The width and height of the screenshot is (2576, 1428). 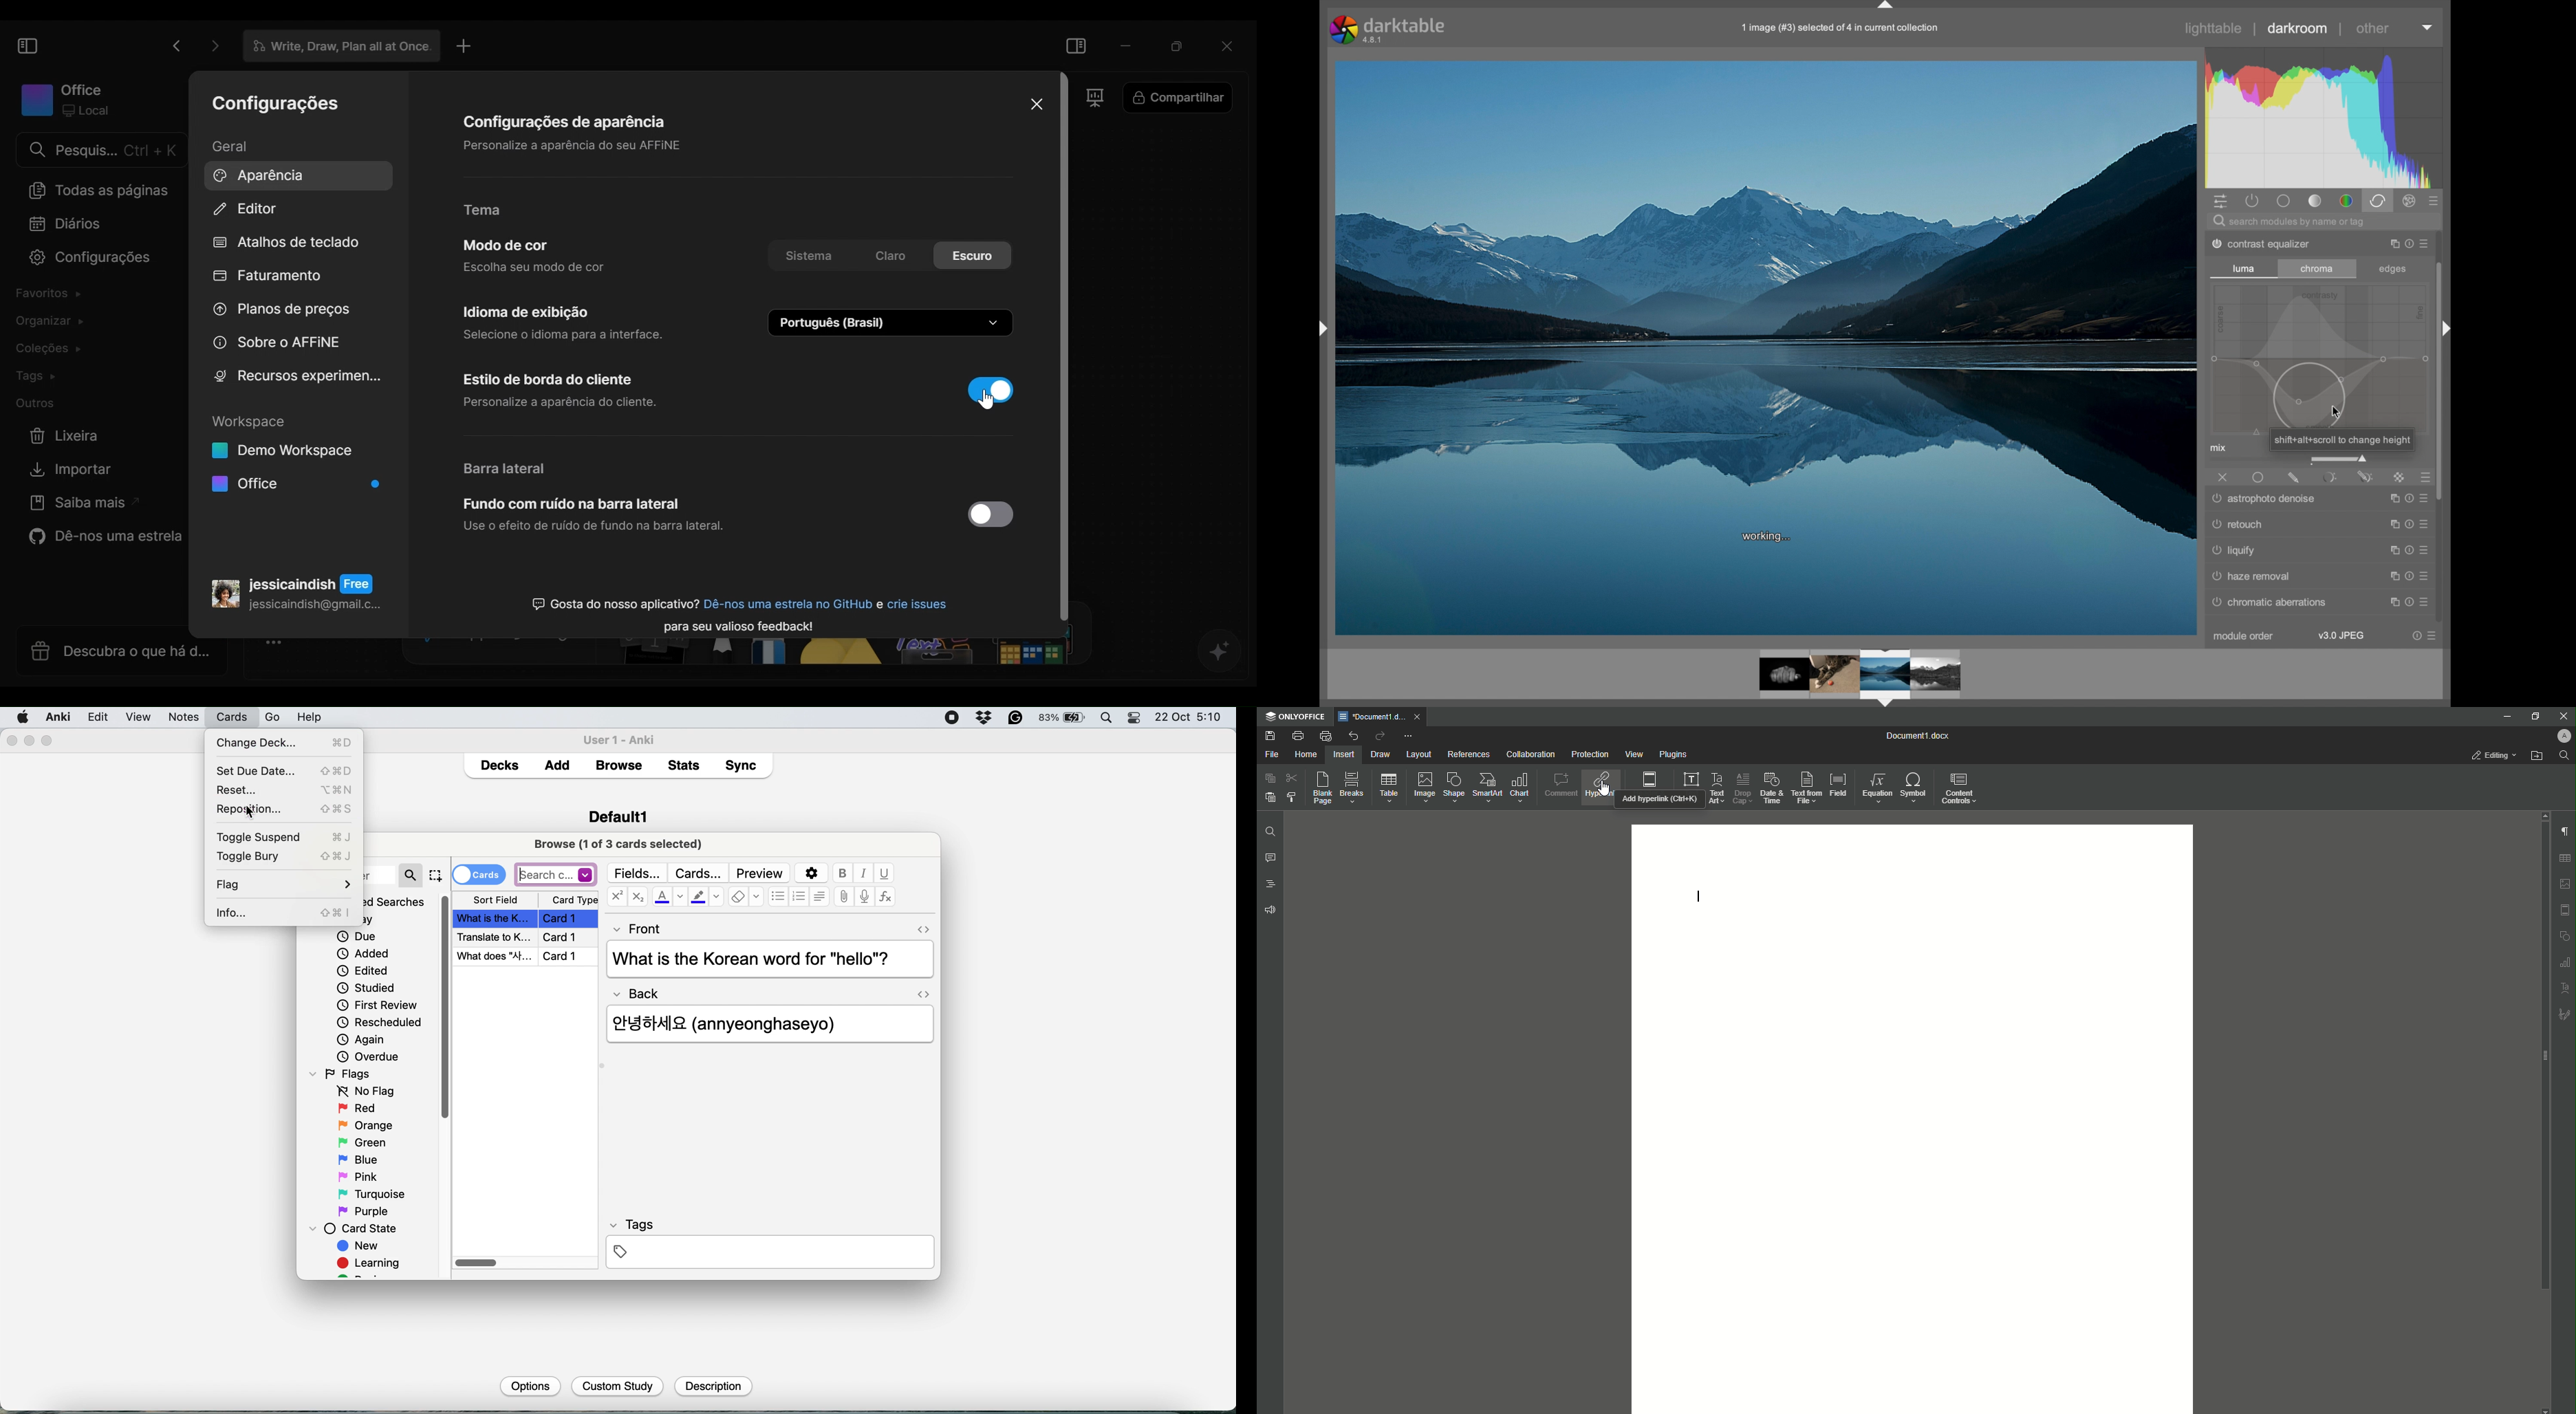 What do you see at coordinates (2545, 815) in the screenshot?
I see `scroll up` at bounding box center [2545, 815].